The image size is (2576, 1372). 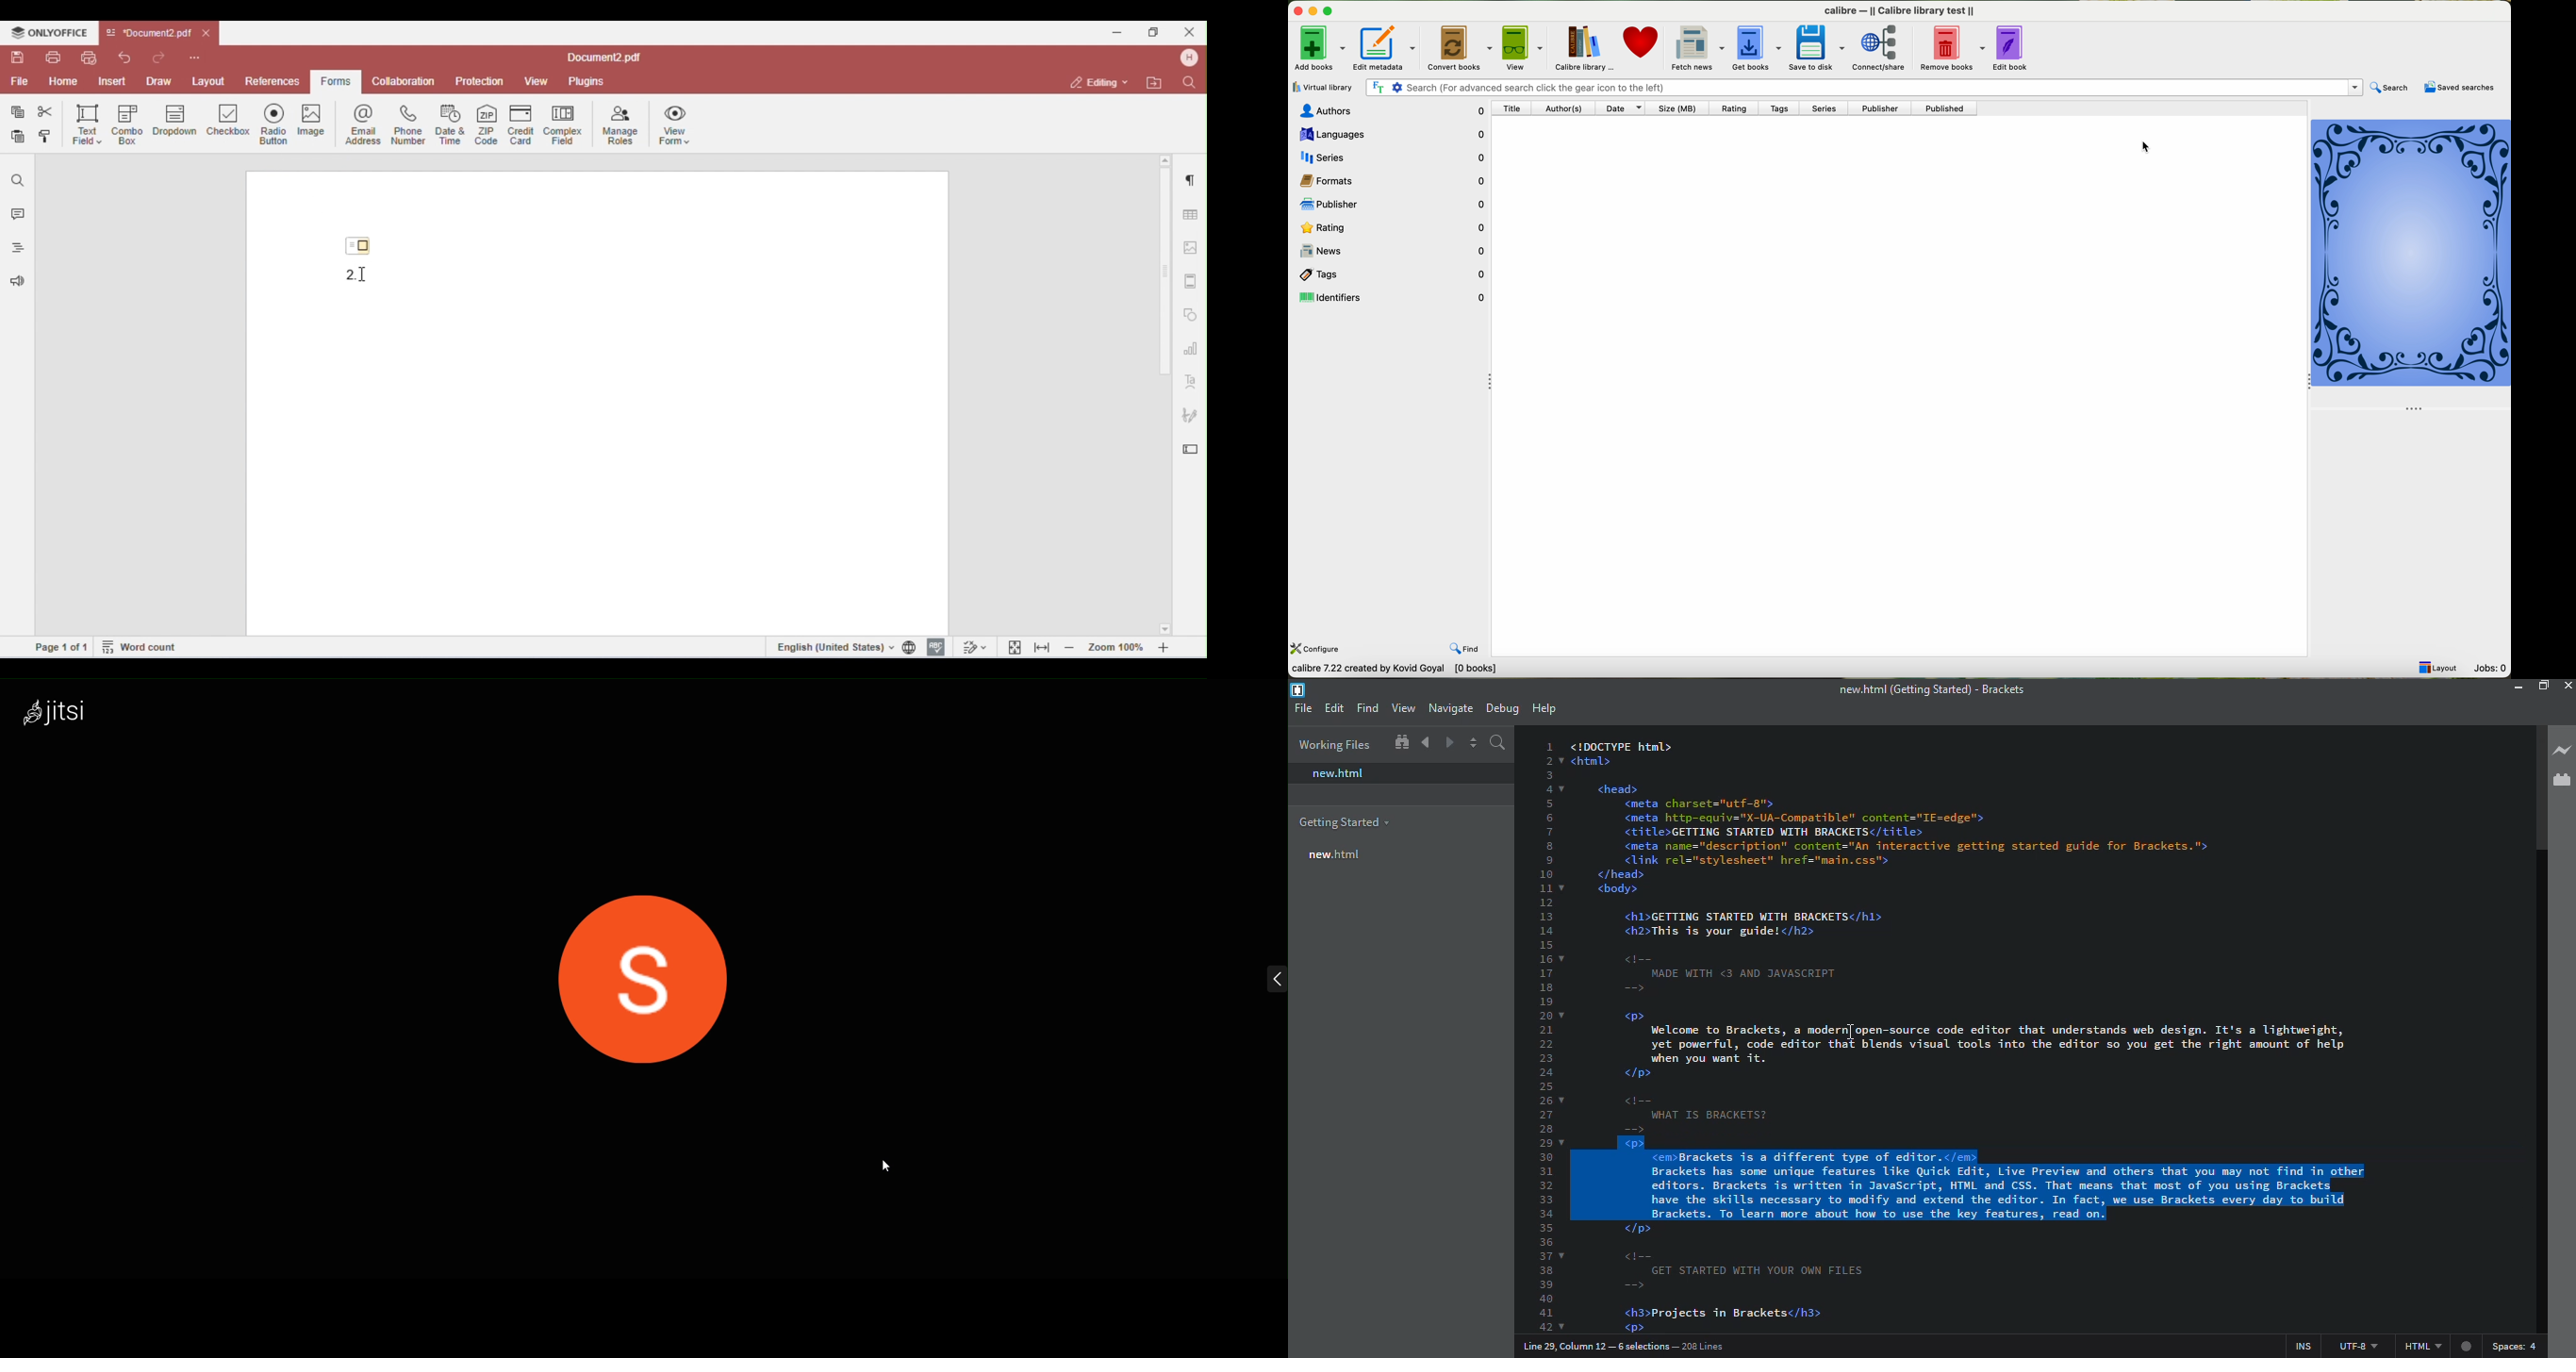 I want to click on authors, so click(x=1392, y=111).